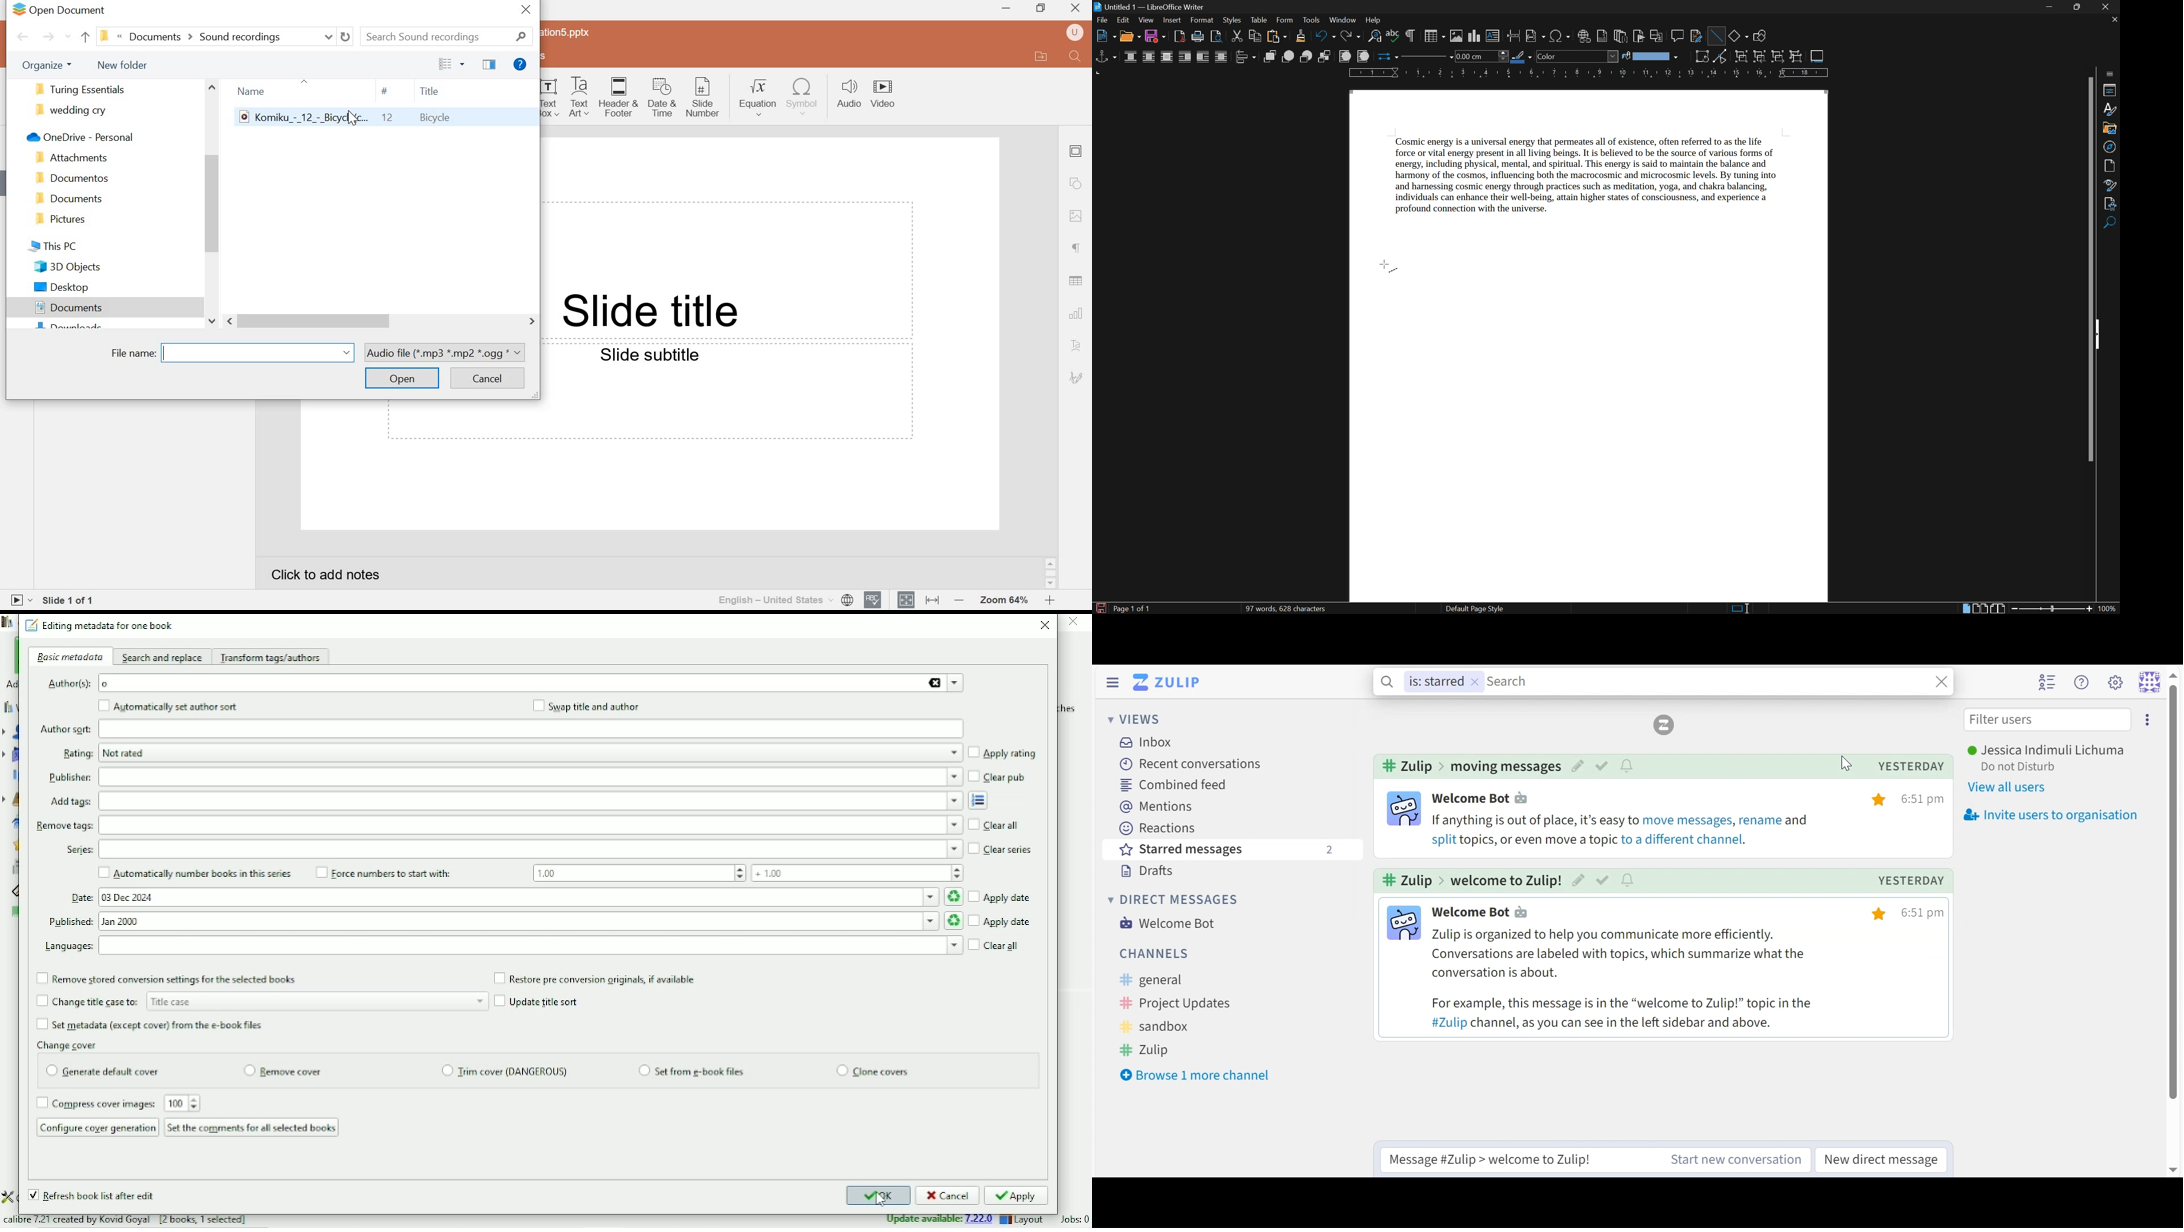 This screenshot has height=1232, width=2184. Describe the element at coordinates (1967, 609) in the screenshot. I see `single page view` at that location.